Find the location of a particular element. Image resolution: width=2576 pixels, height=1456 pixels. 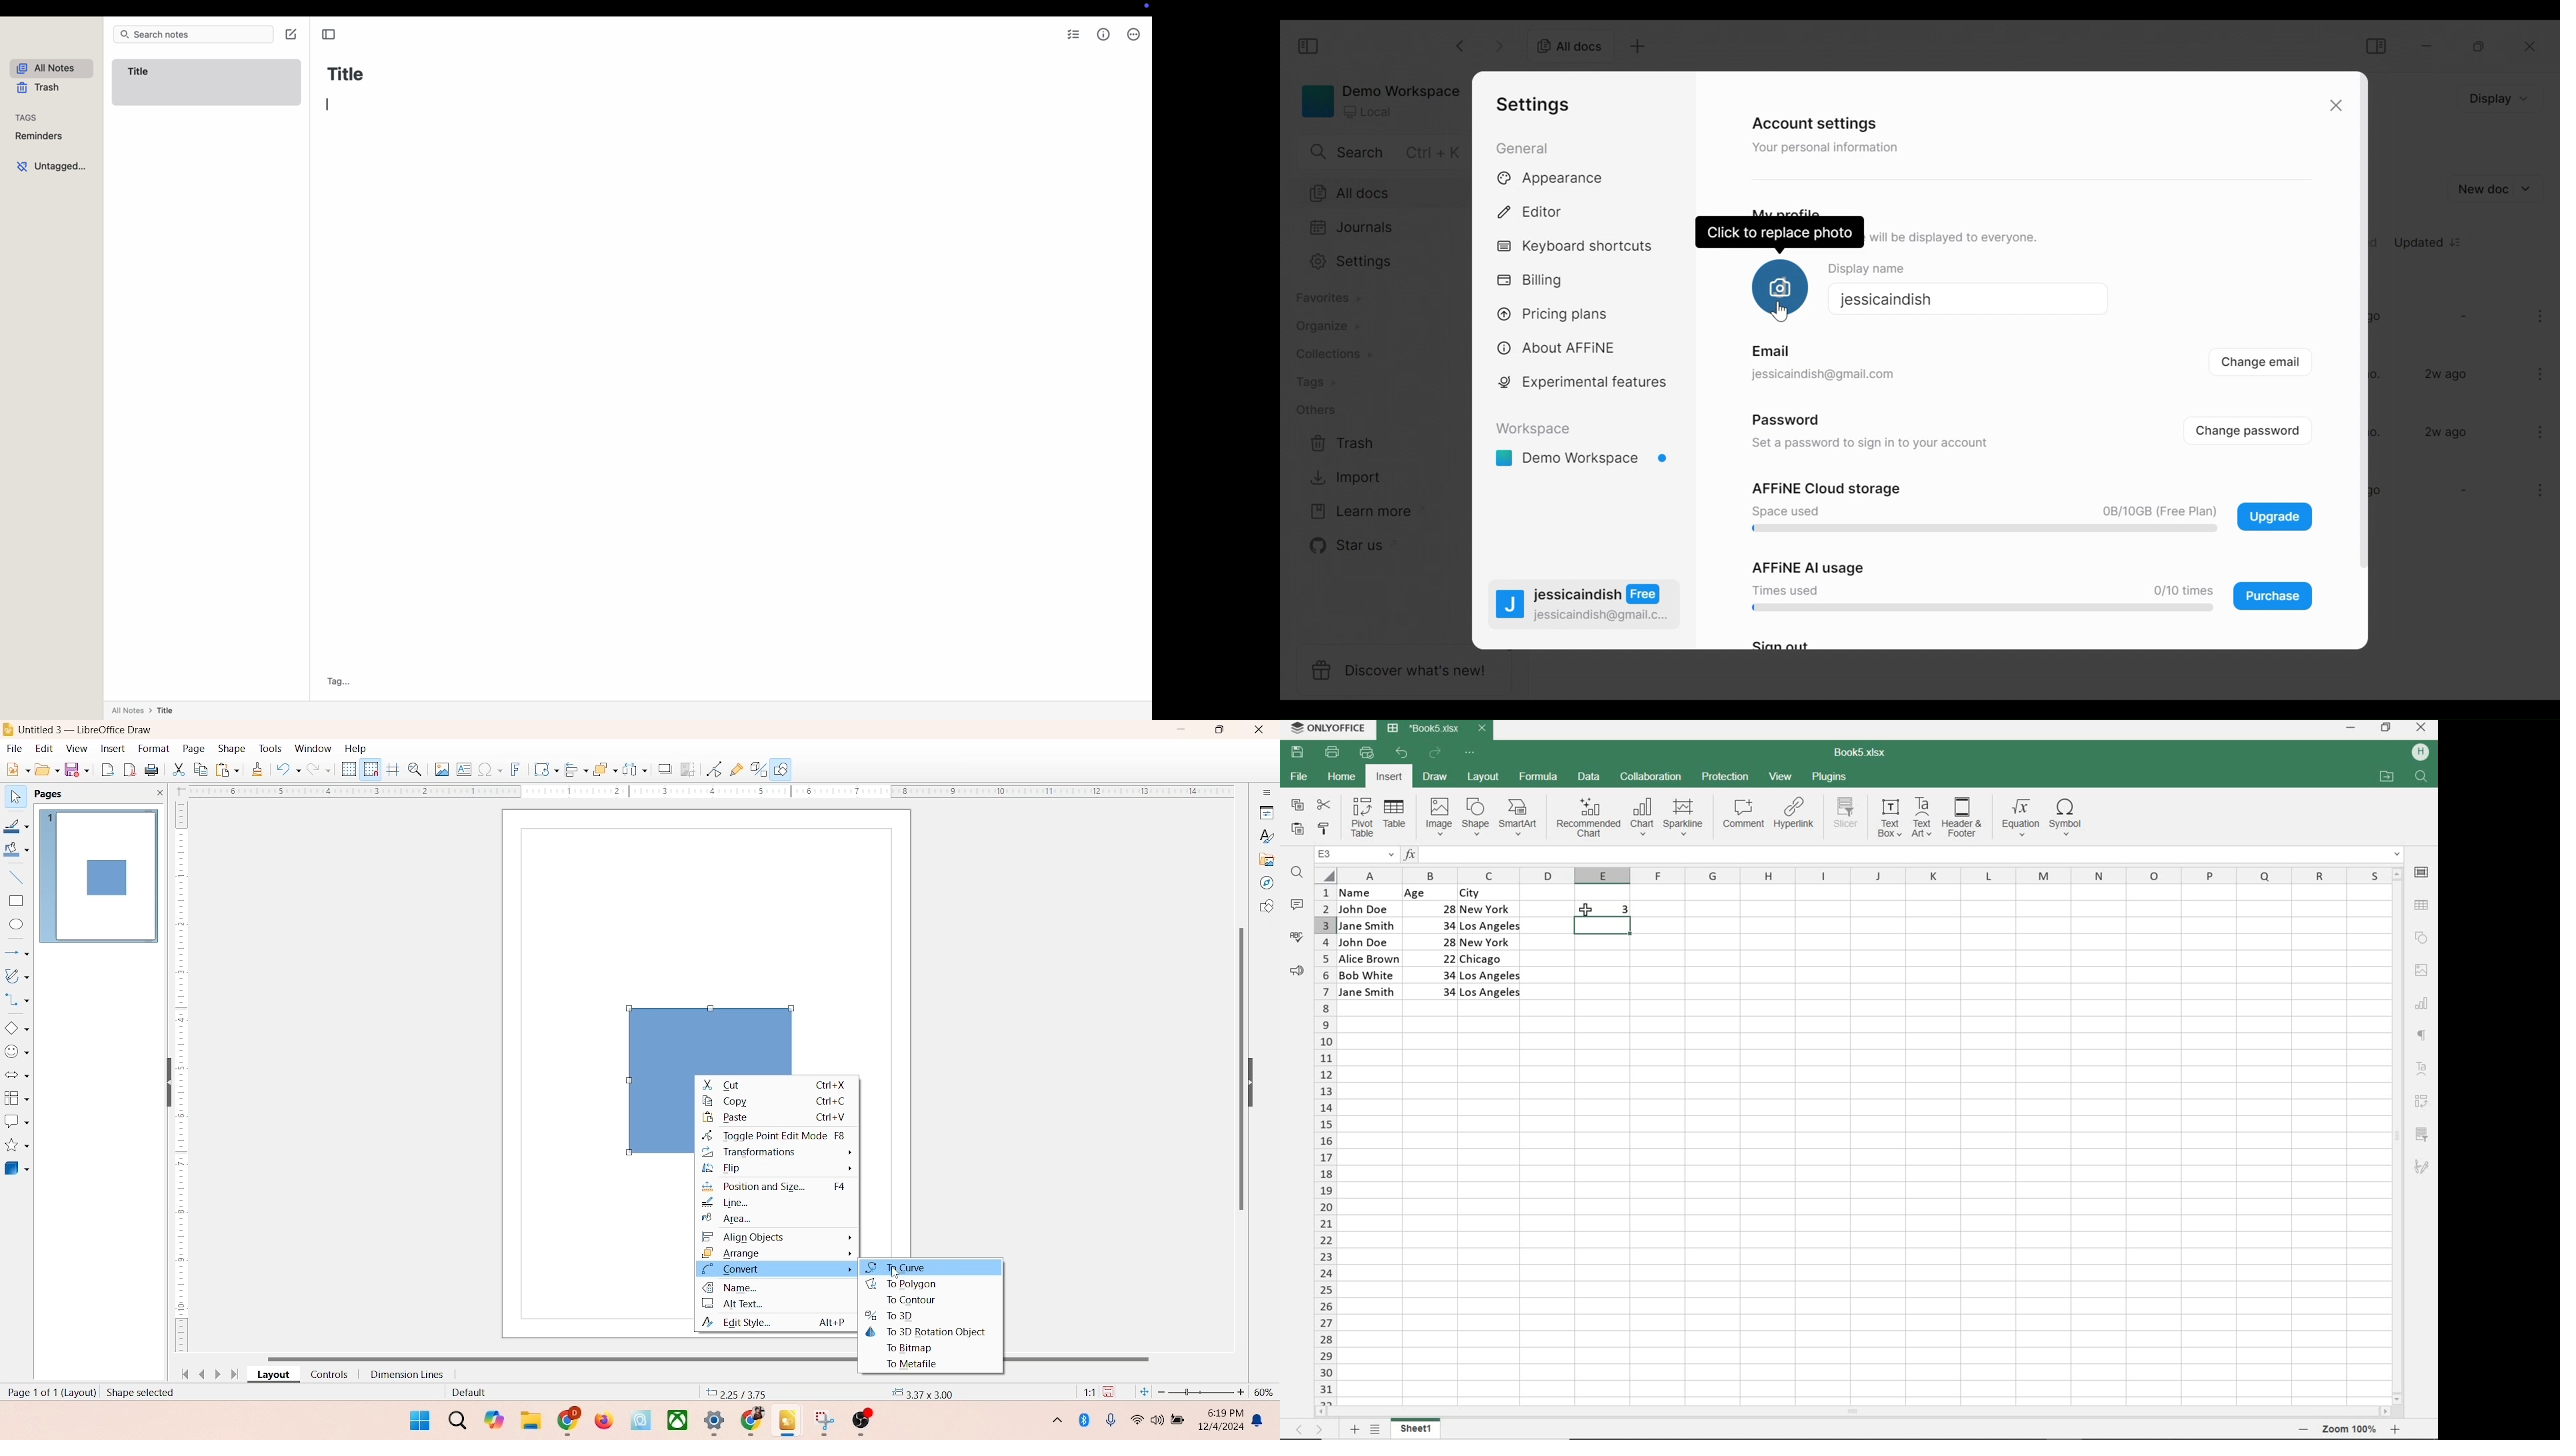

Account is located at coordinates (1505, 497).